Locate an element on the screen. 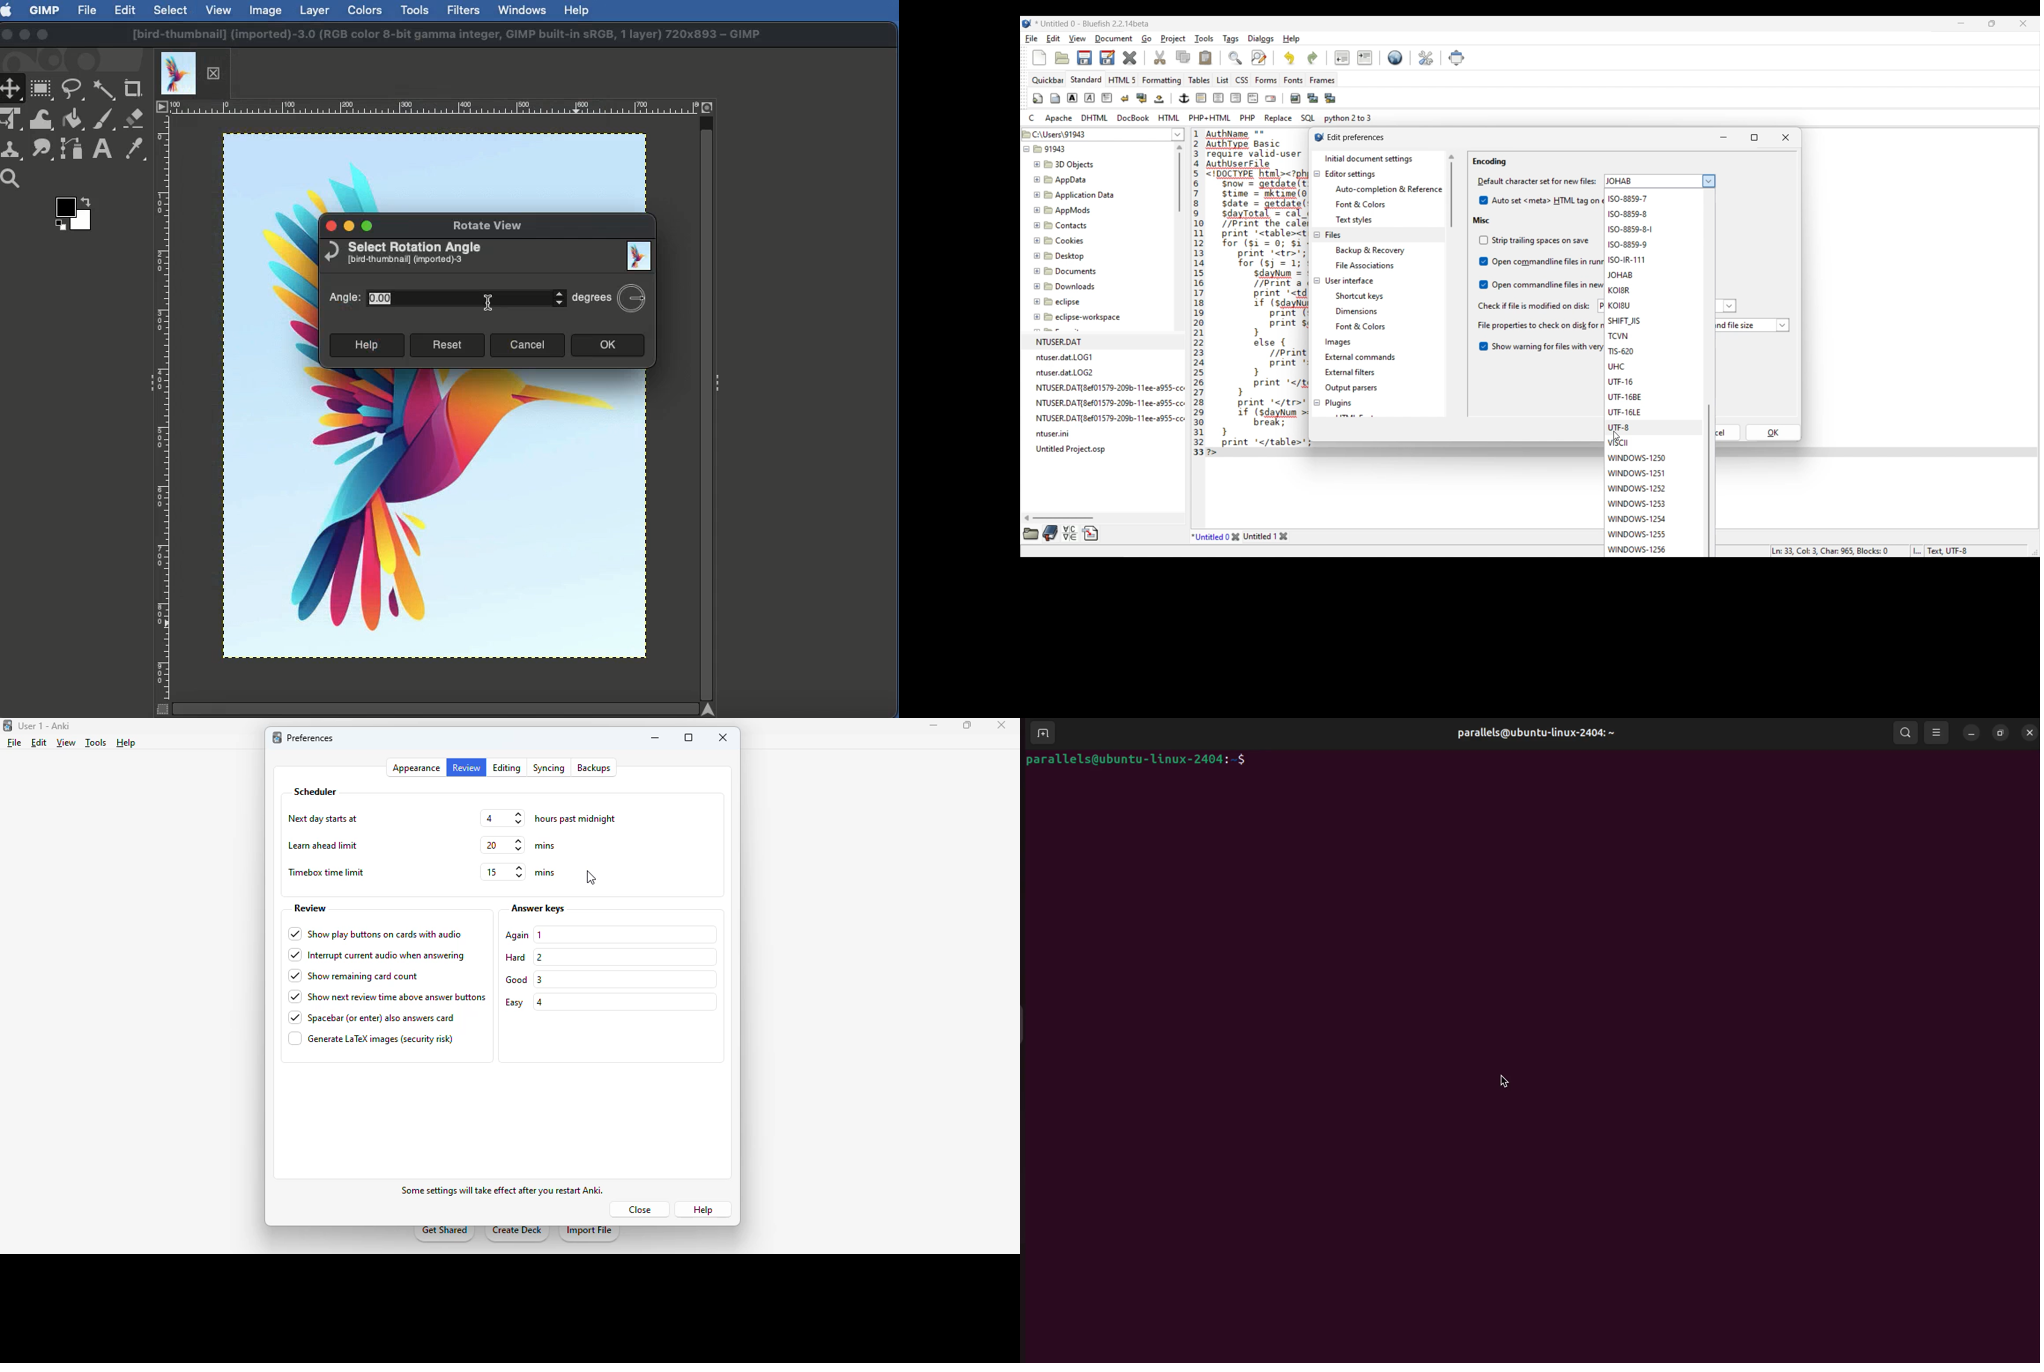  editing is located at coordinates (507, 768).